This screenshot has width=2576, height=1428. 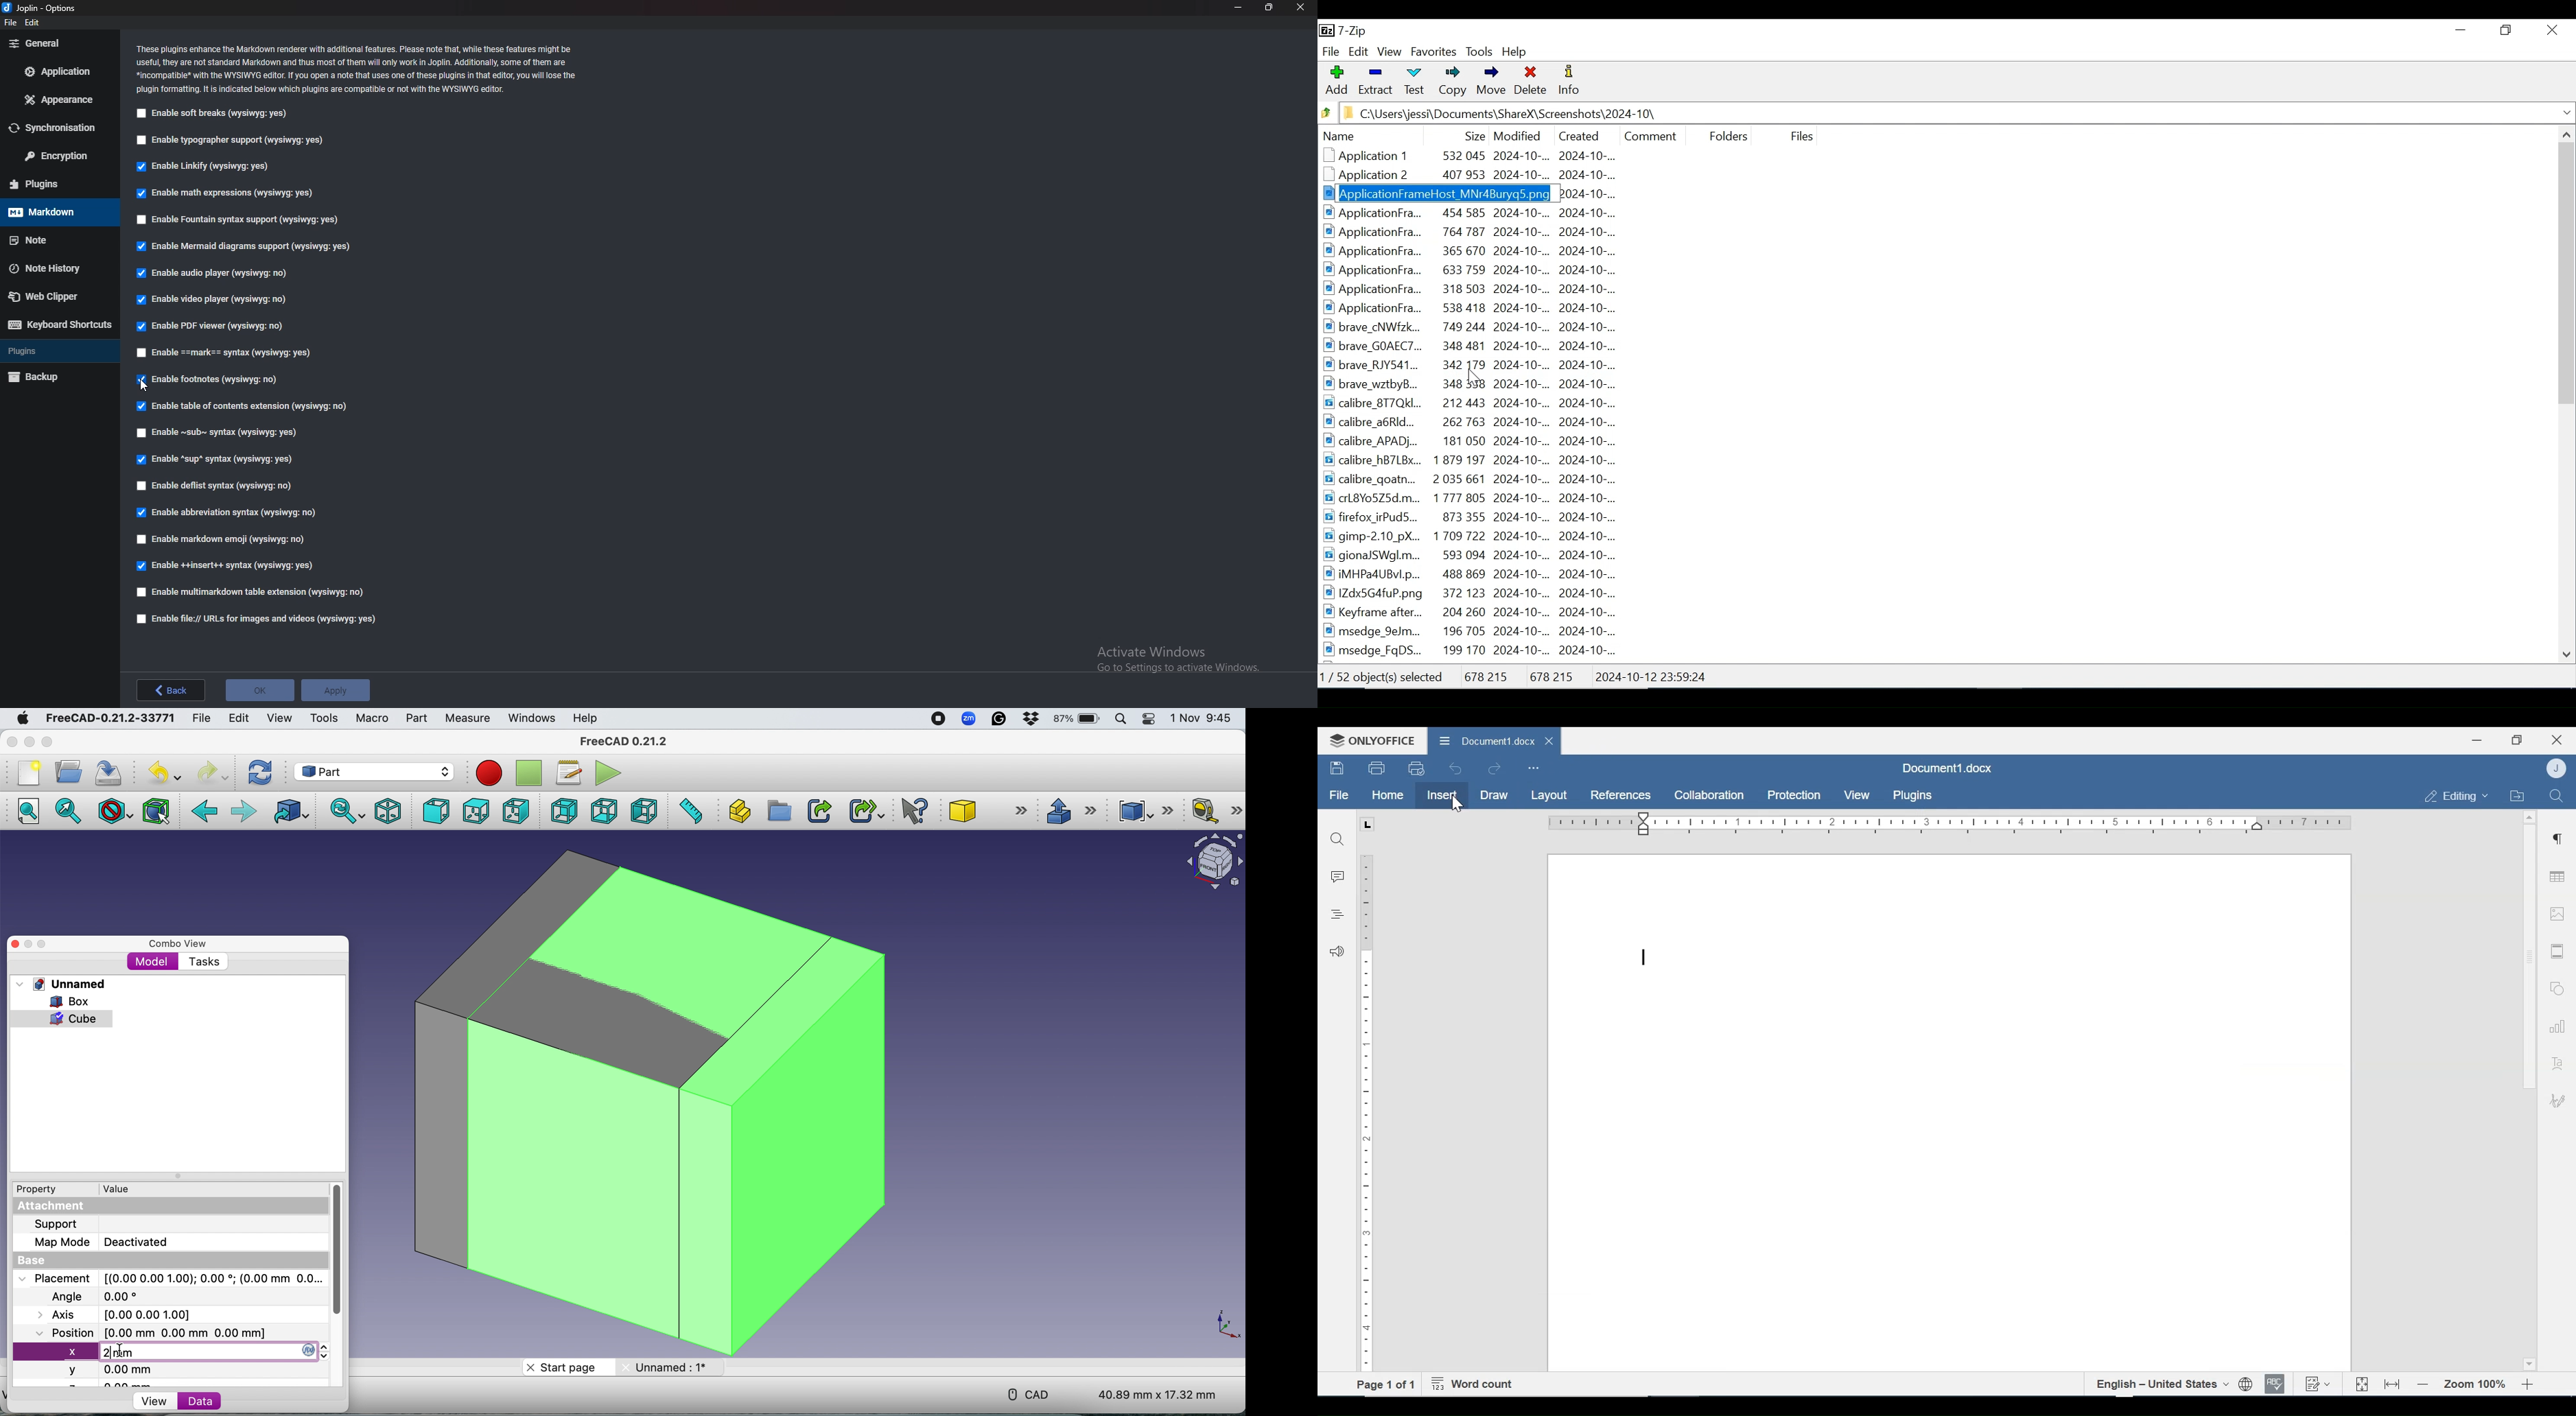 I want to click on Object interface, so click(x=1210, y=863).